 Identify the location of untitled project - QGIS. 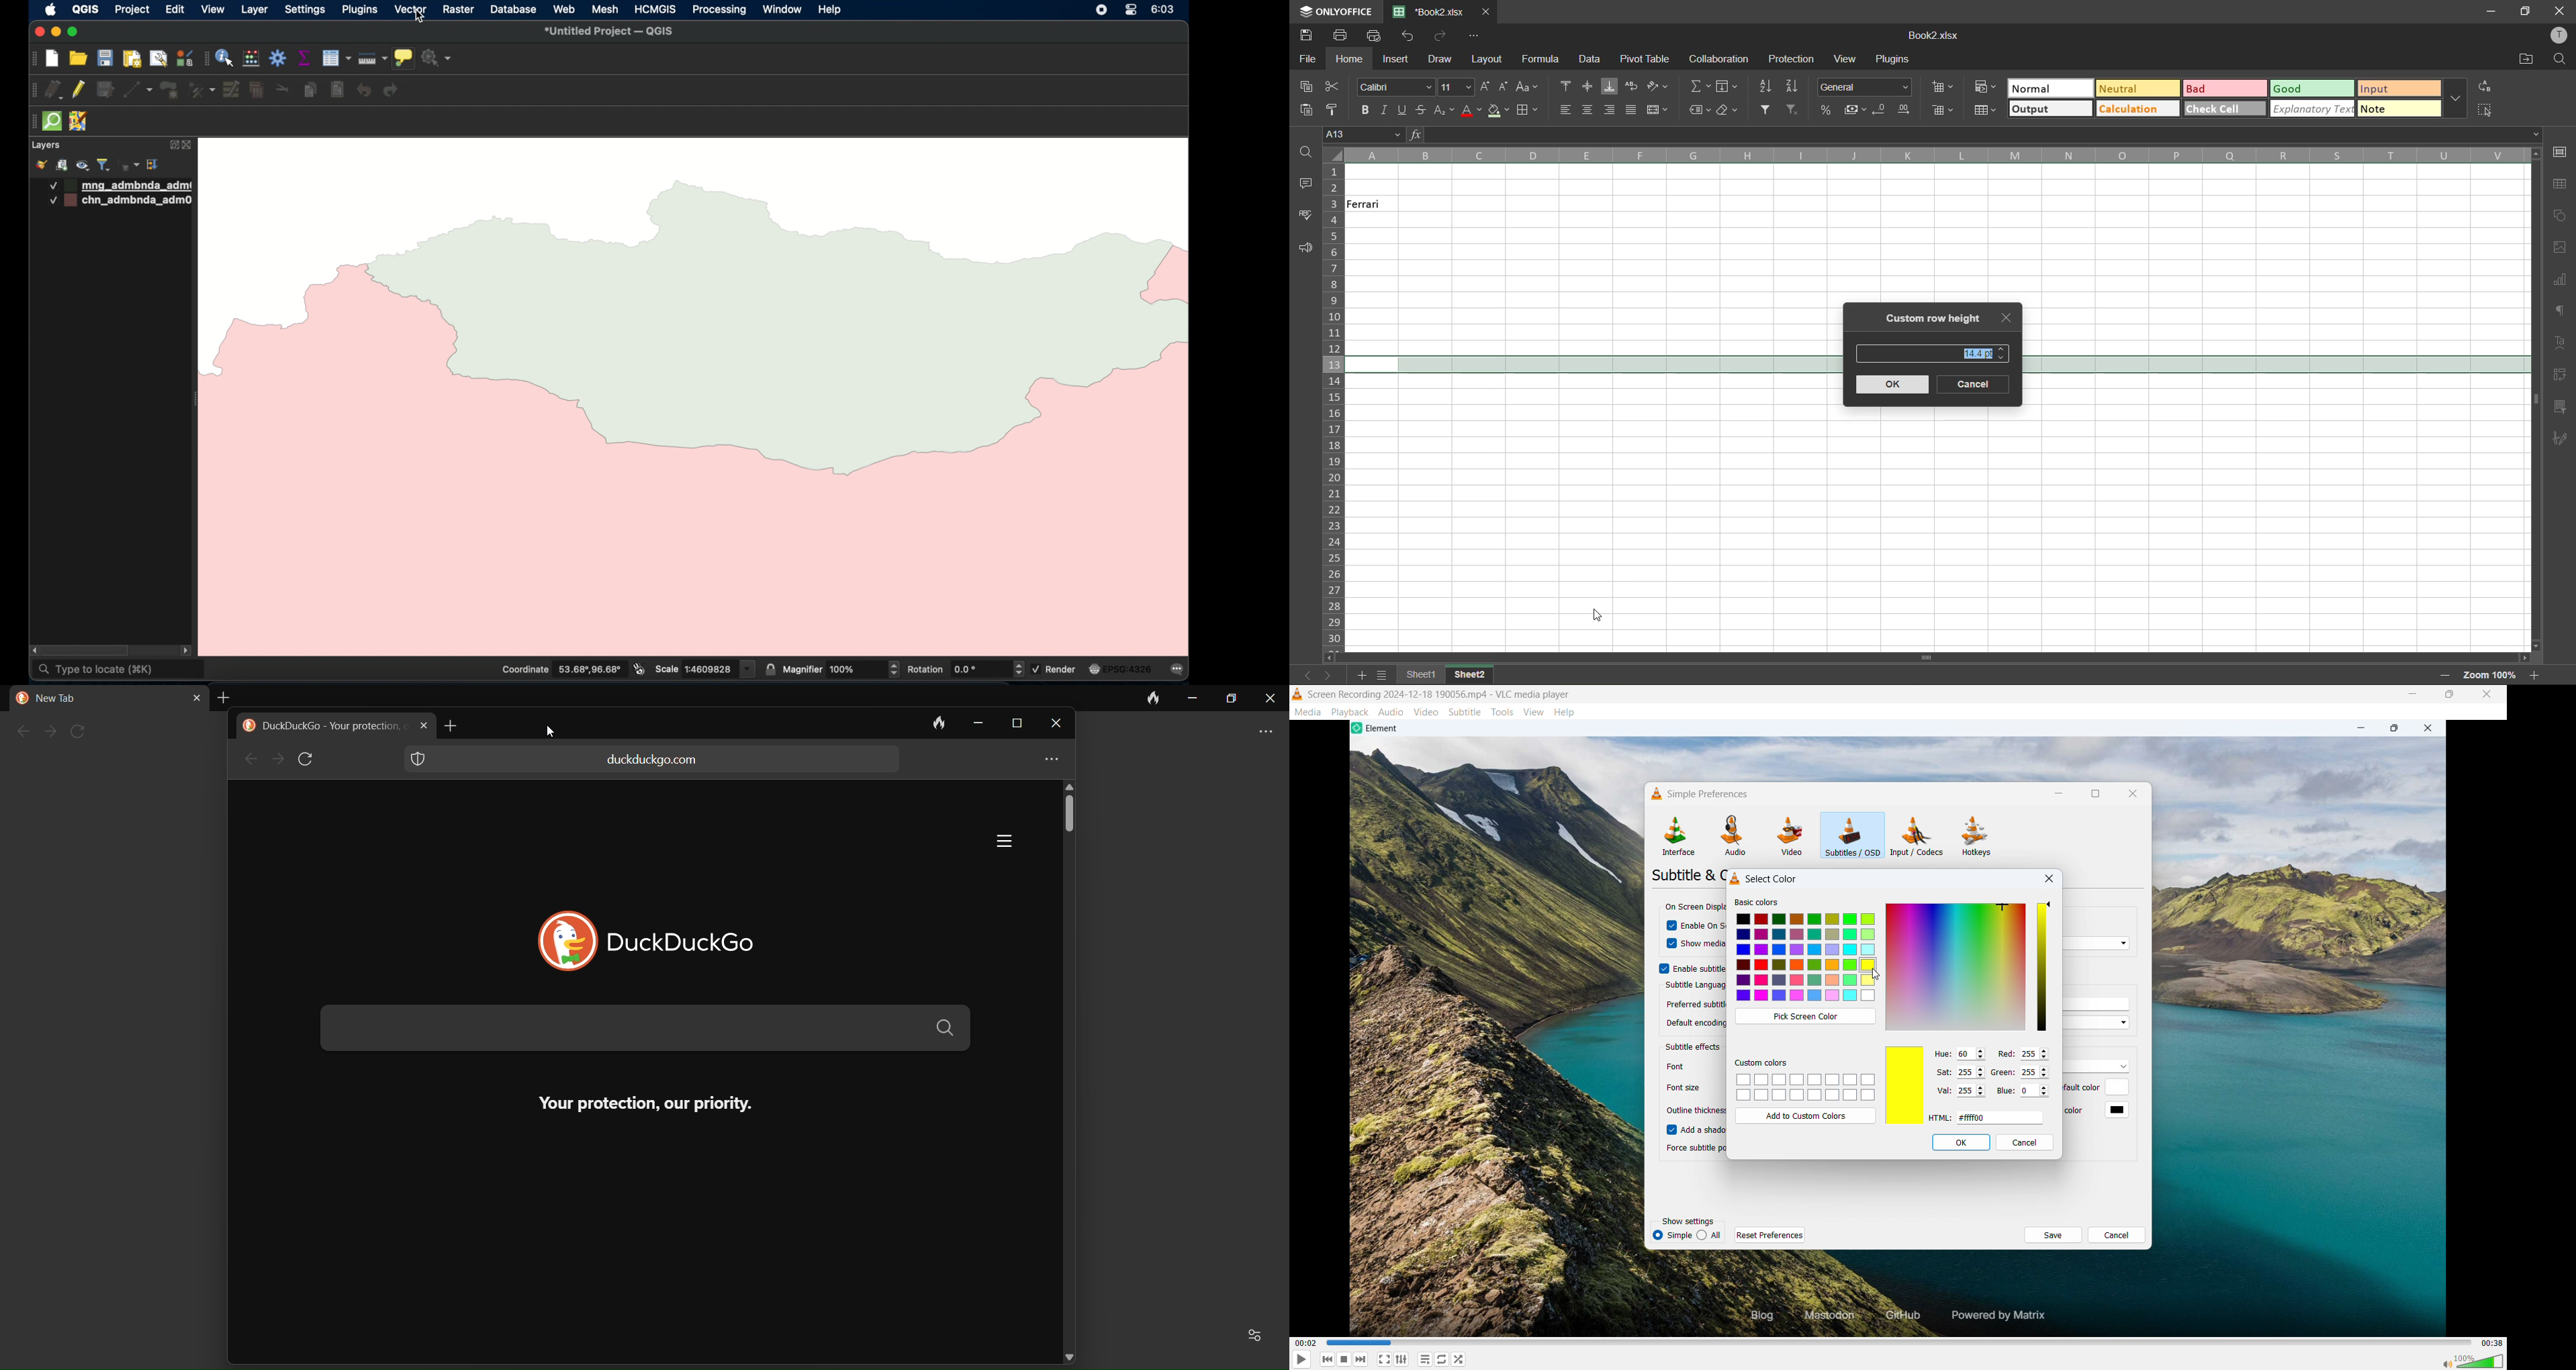
(608, 32).